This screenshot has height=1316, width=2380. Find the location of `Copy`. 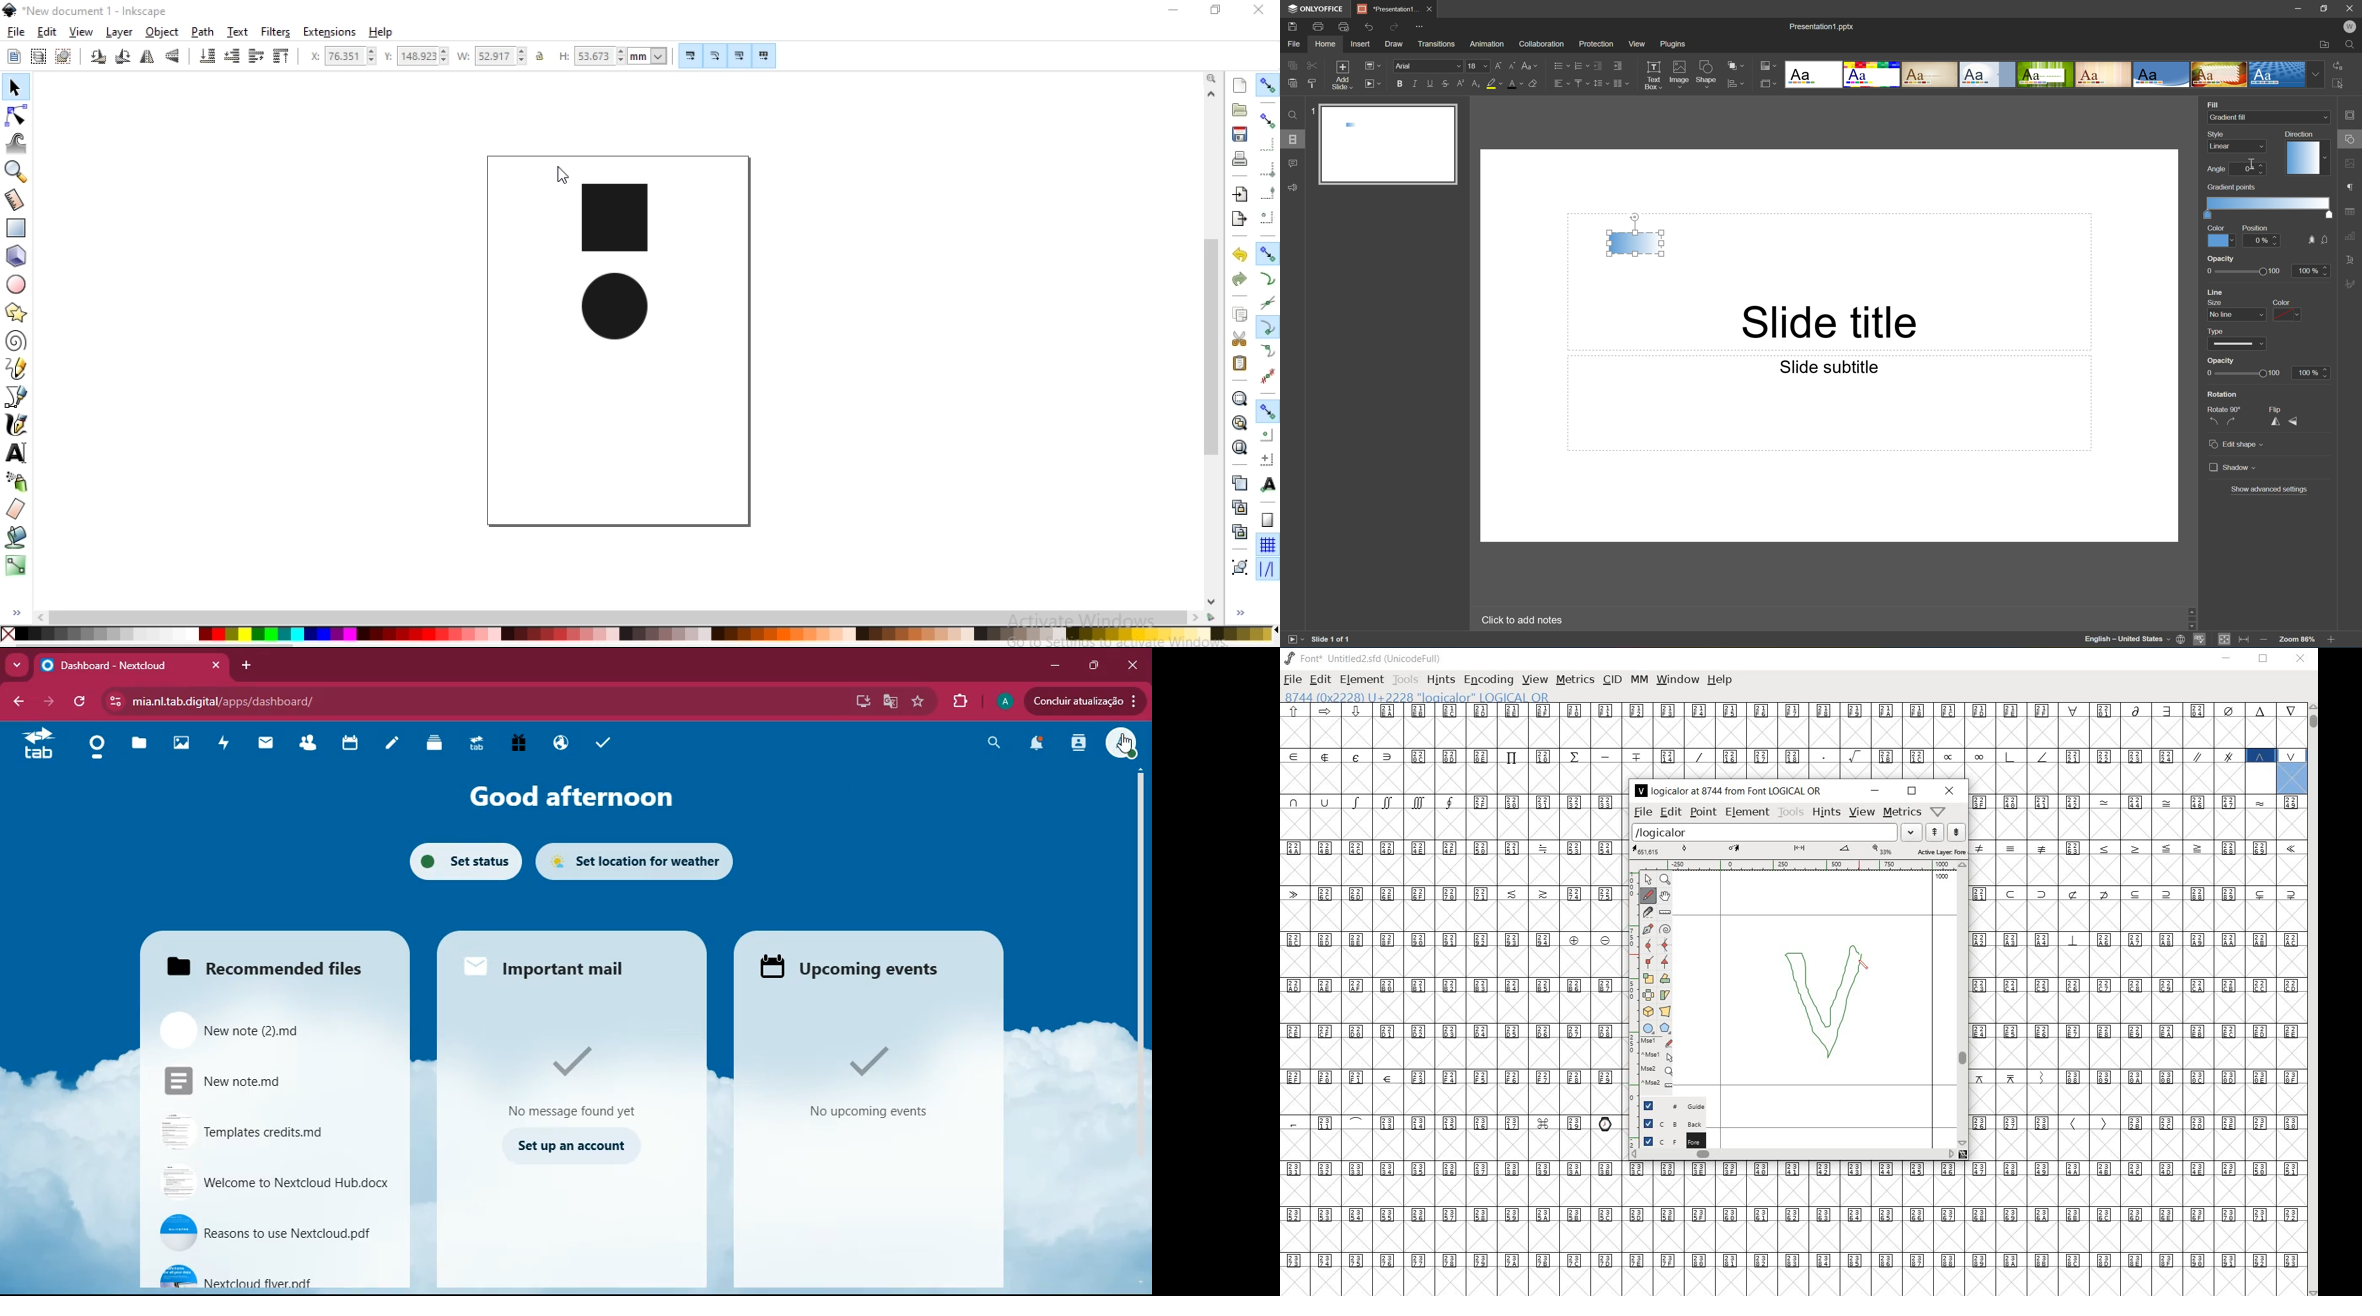

Copy is located at coordinates (1292, 65).